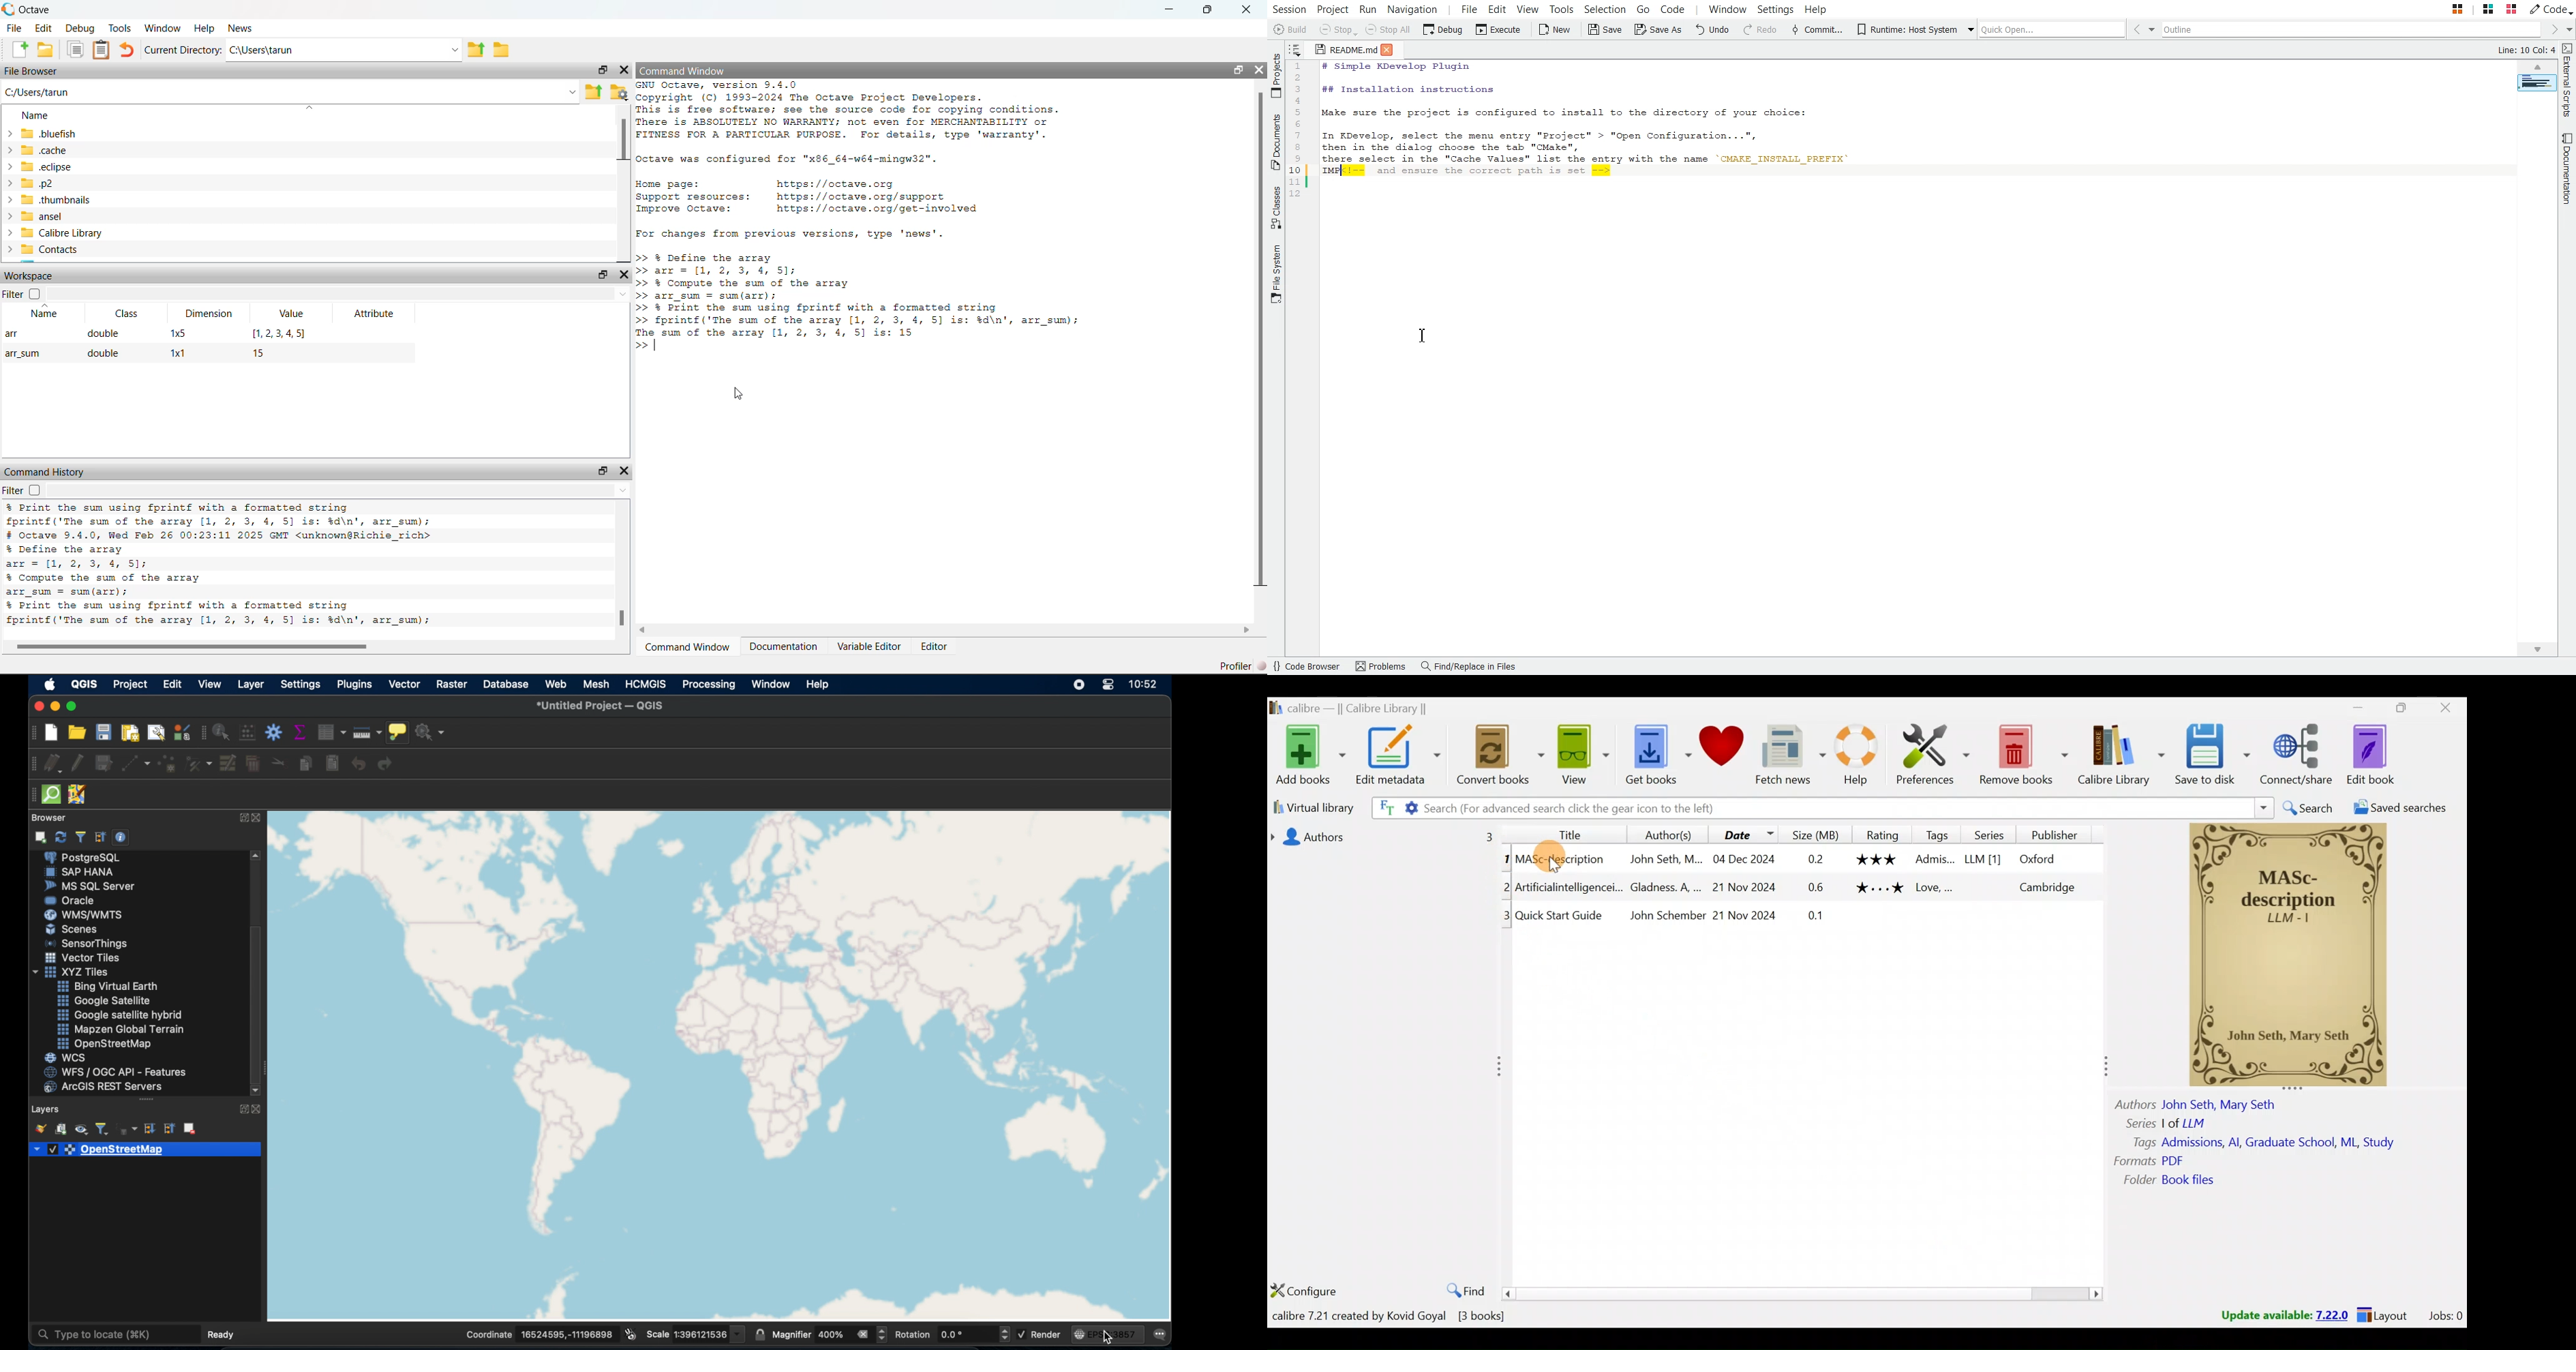 The height and width of the screenshot is (1372, 2576). Describe the element at coordinates (1558, 865) in the screenshot. I see `cursor` at that location.